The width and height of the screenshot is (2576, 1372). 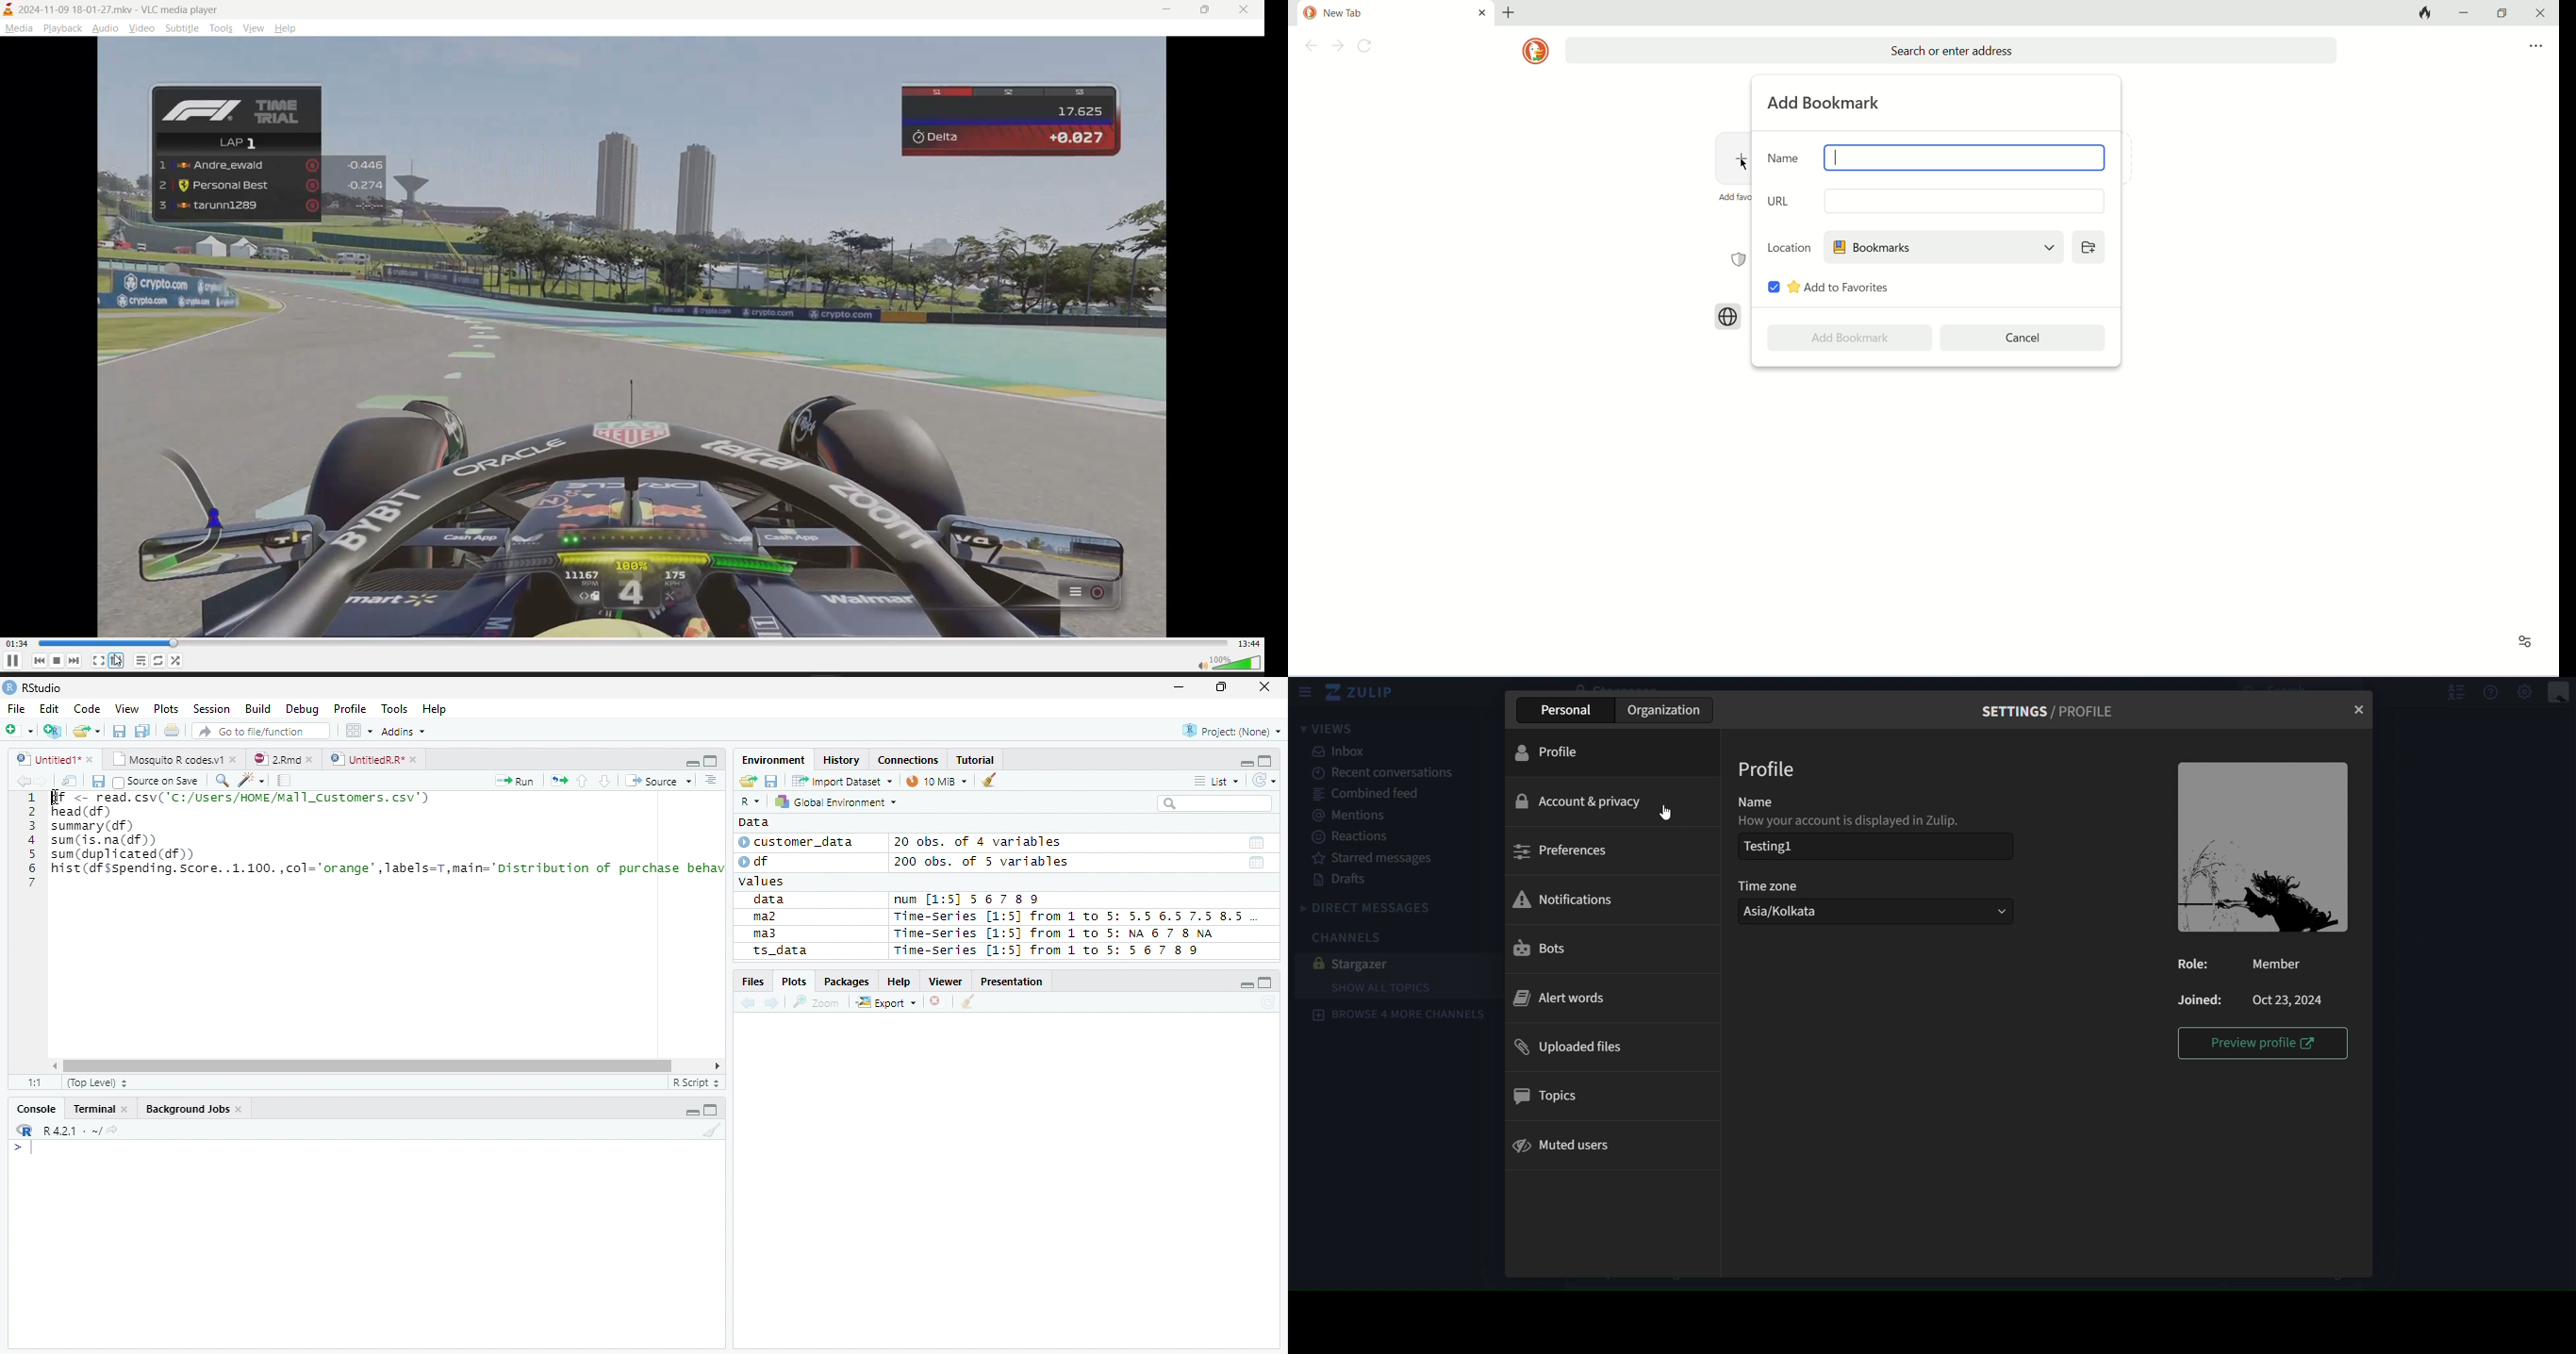 What do you see at coordinates (388, 845) in the screenshot?
I see `SN <- read. csv( 'C1/USers/NINEMEl1_Custonrs. csv’)

head (df)

summary (df)

sum (is. na(df))

sum (duplicated (df)

hist (df sspending. Score. .1.100.,col="orange",Tabels=T,main="Distribution of purchase behav
|` at bounding box center [388, 845].